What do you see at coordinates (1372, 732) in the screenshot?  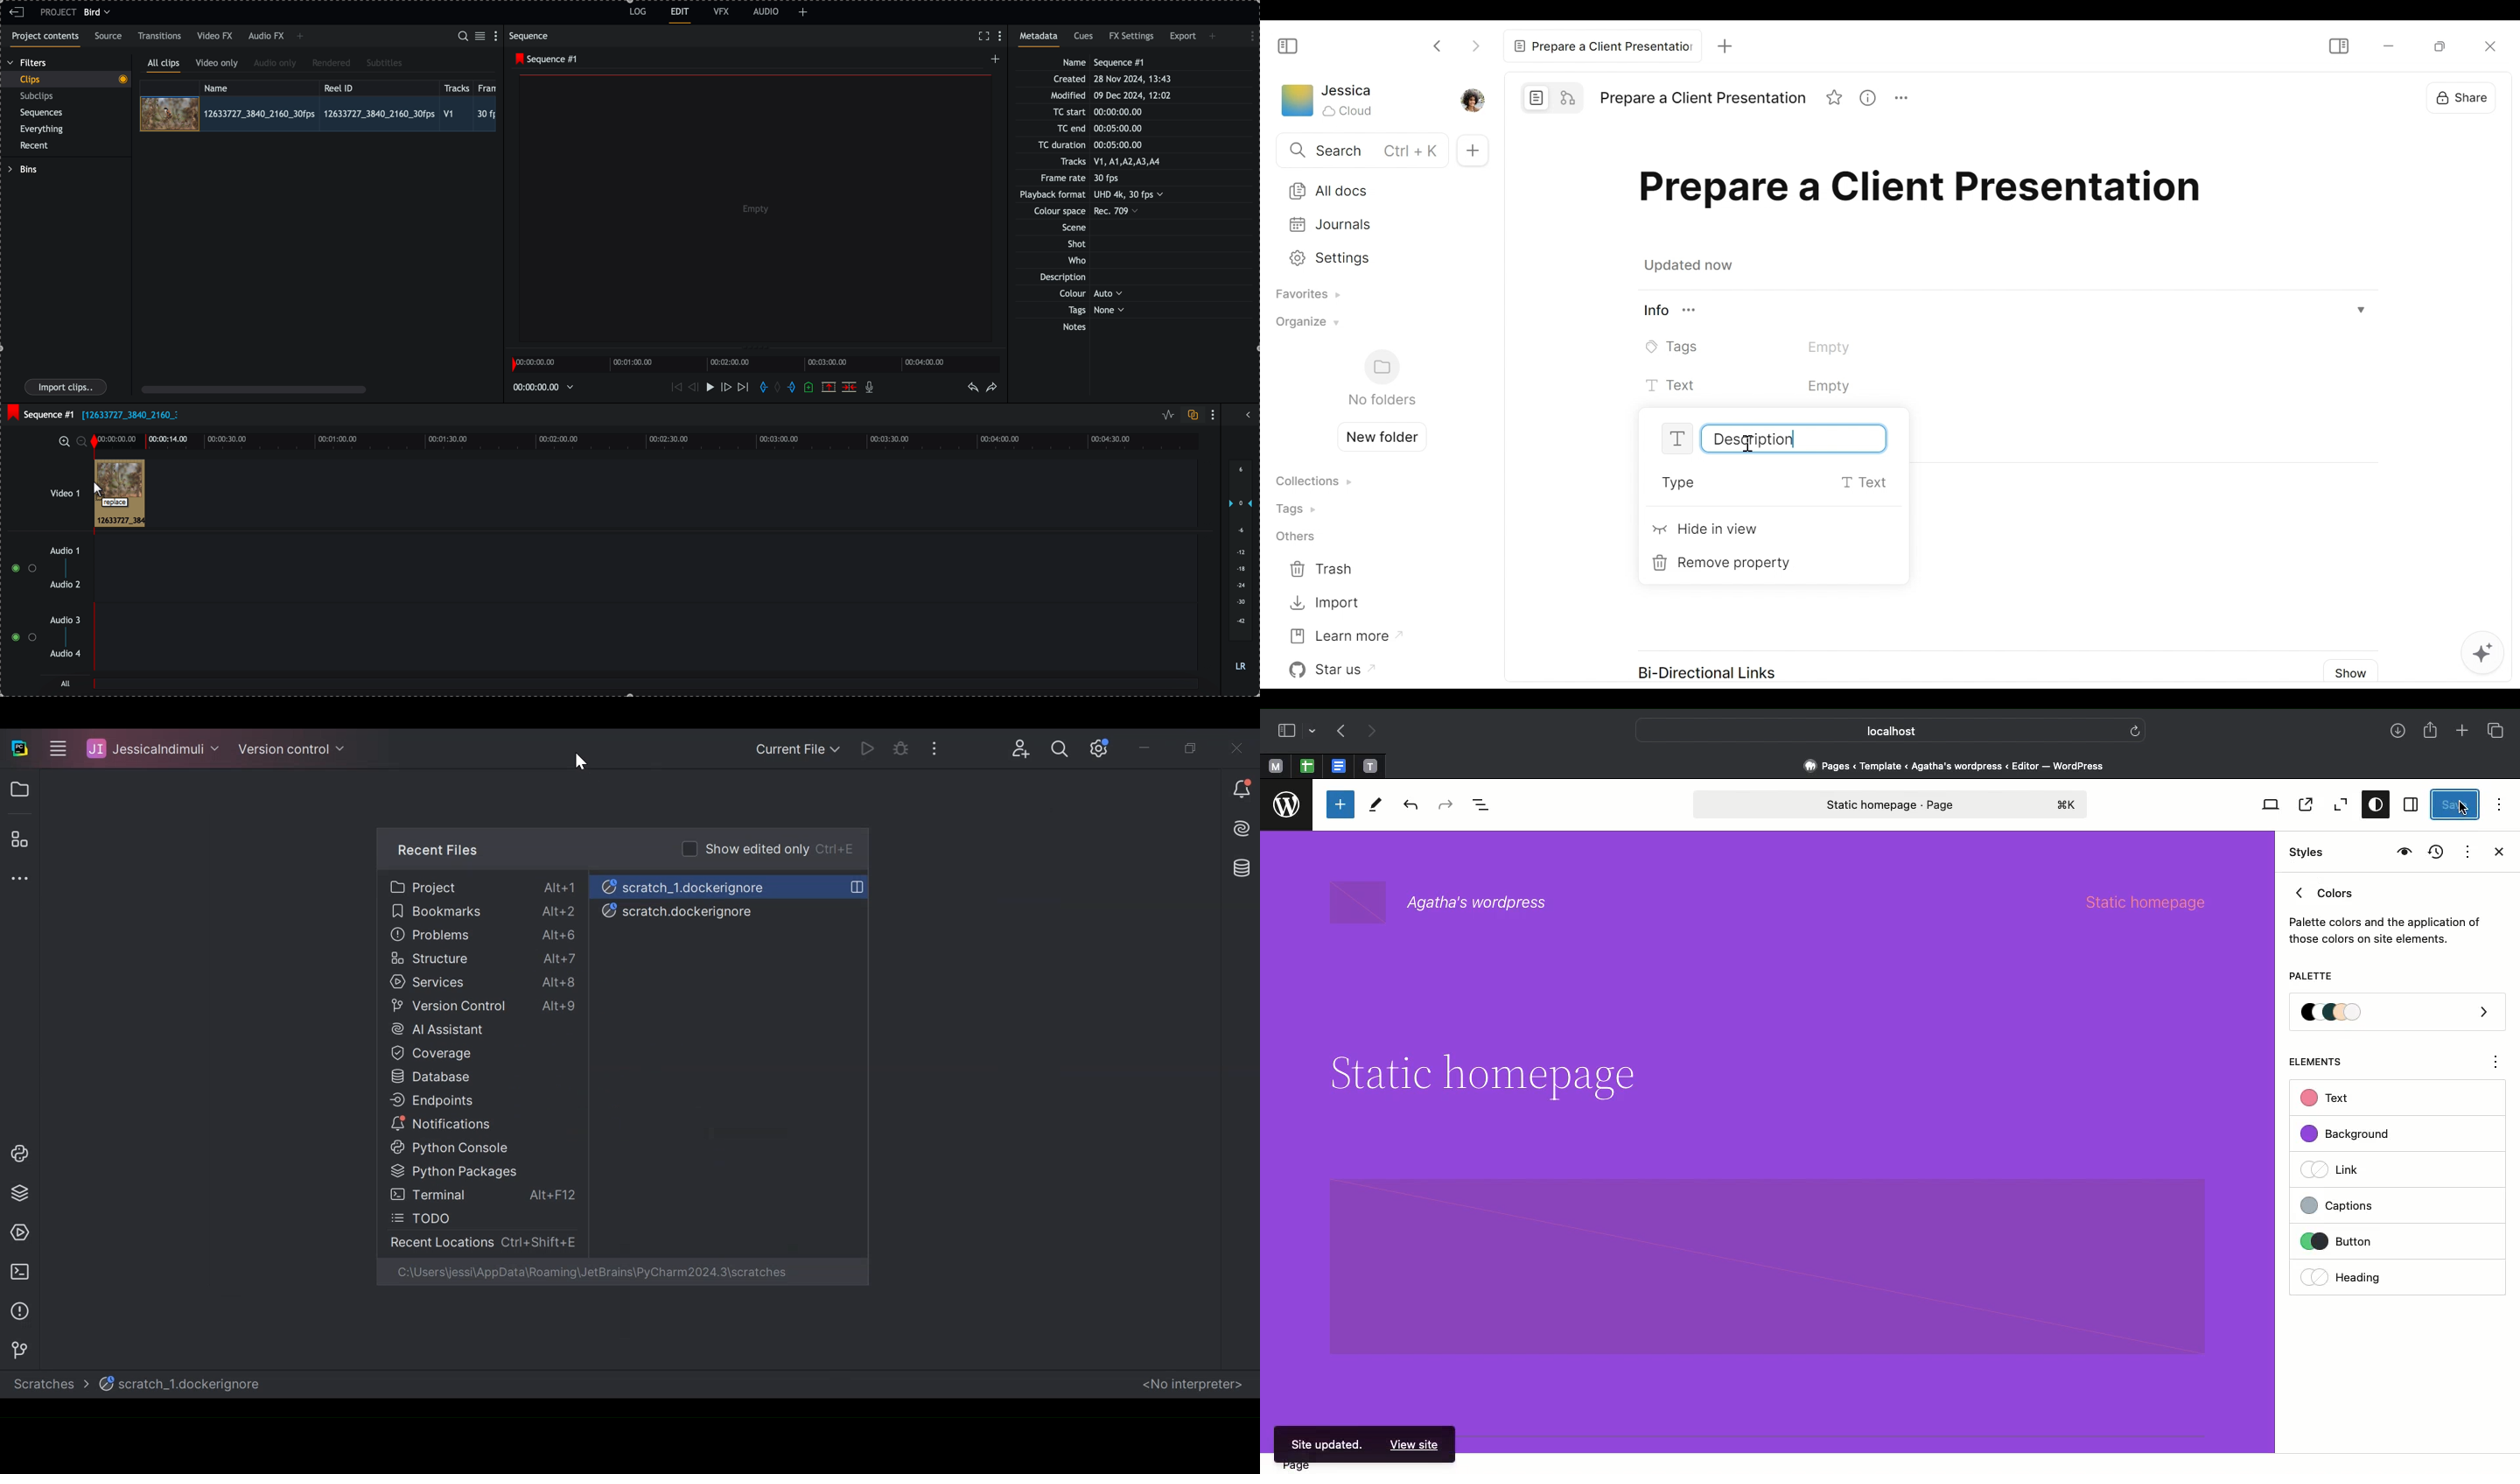 I see `Next page` at bounding box center [1372, 732].